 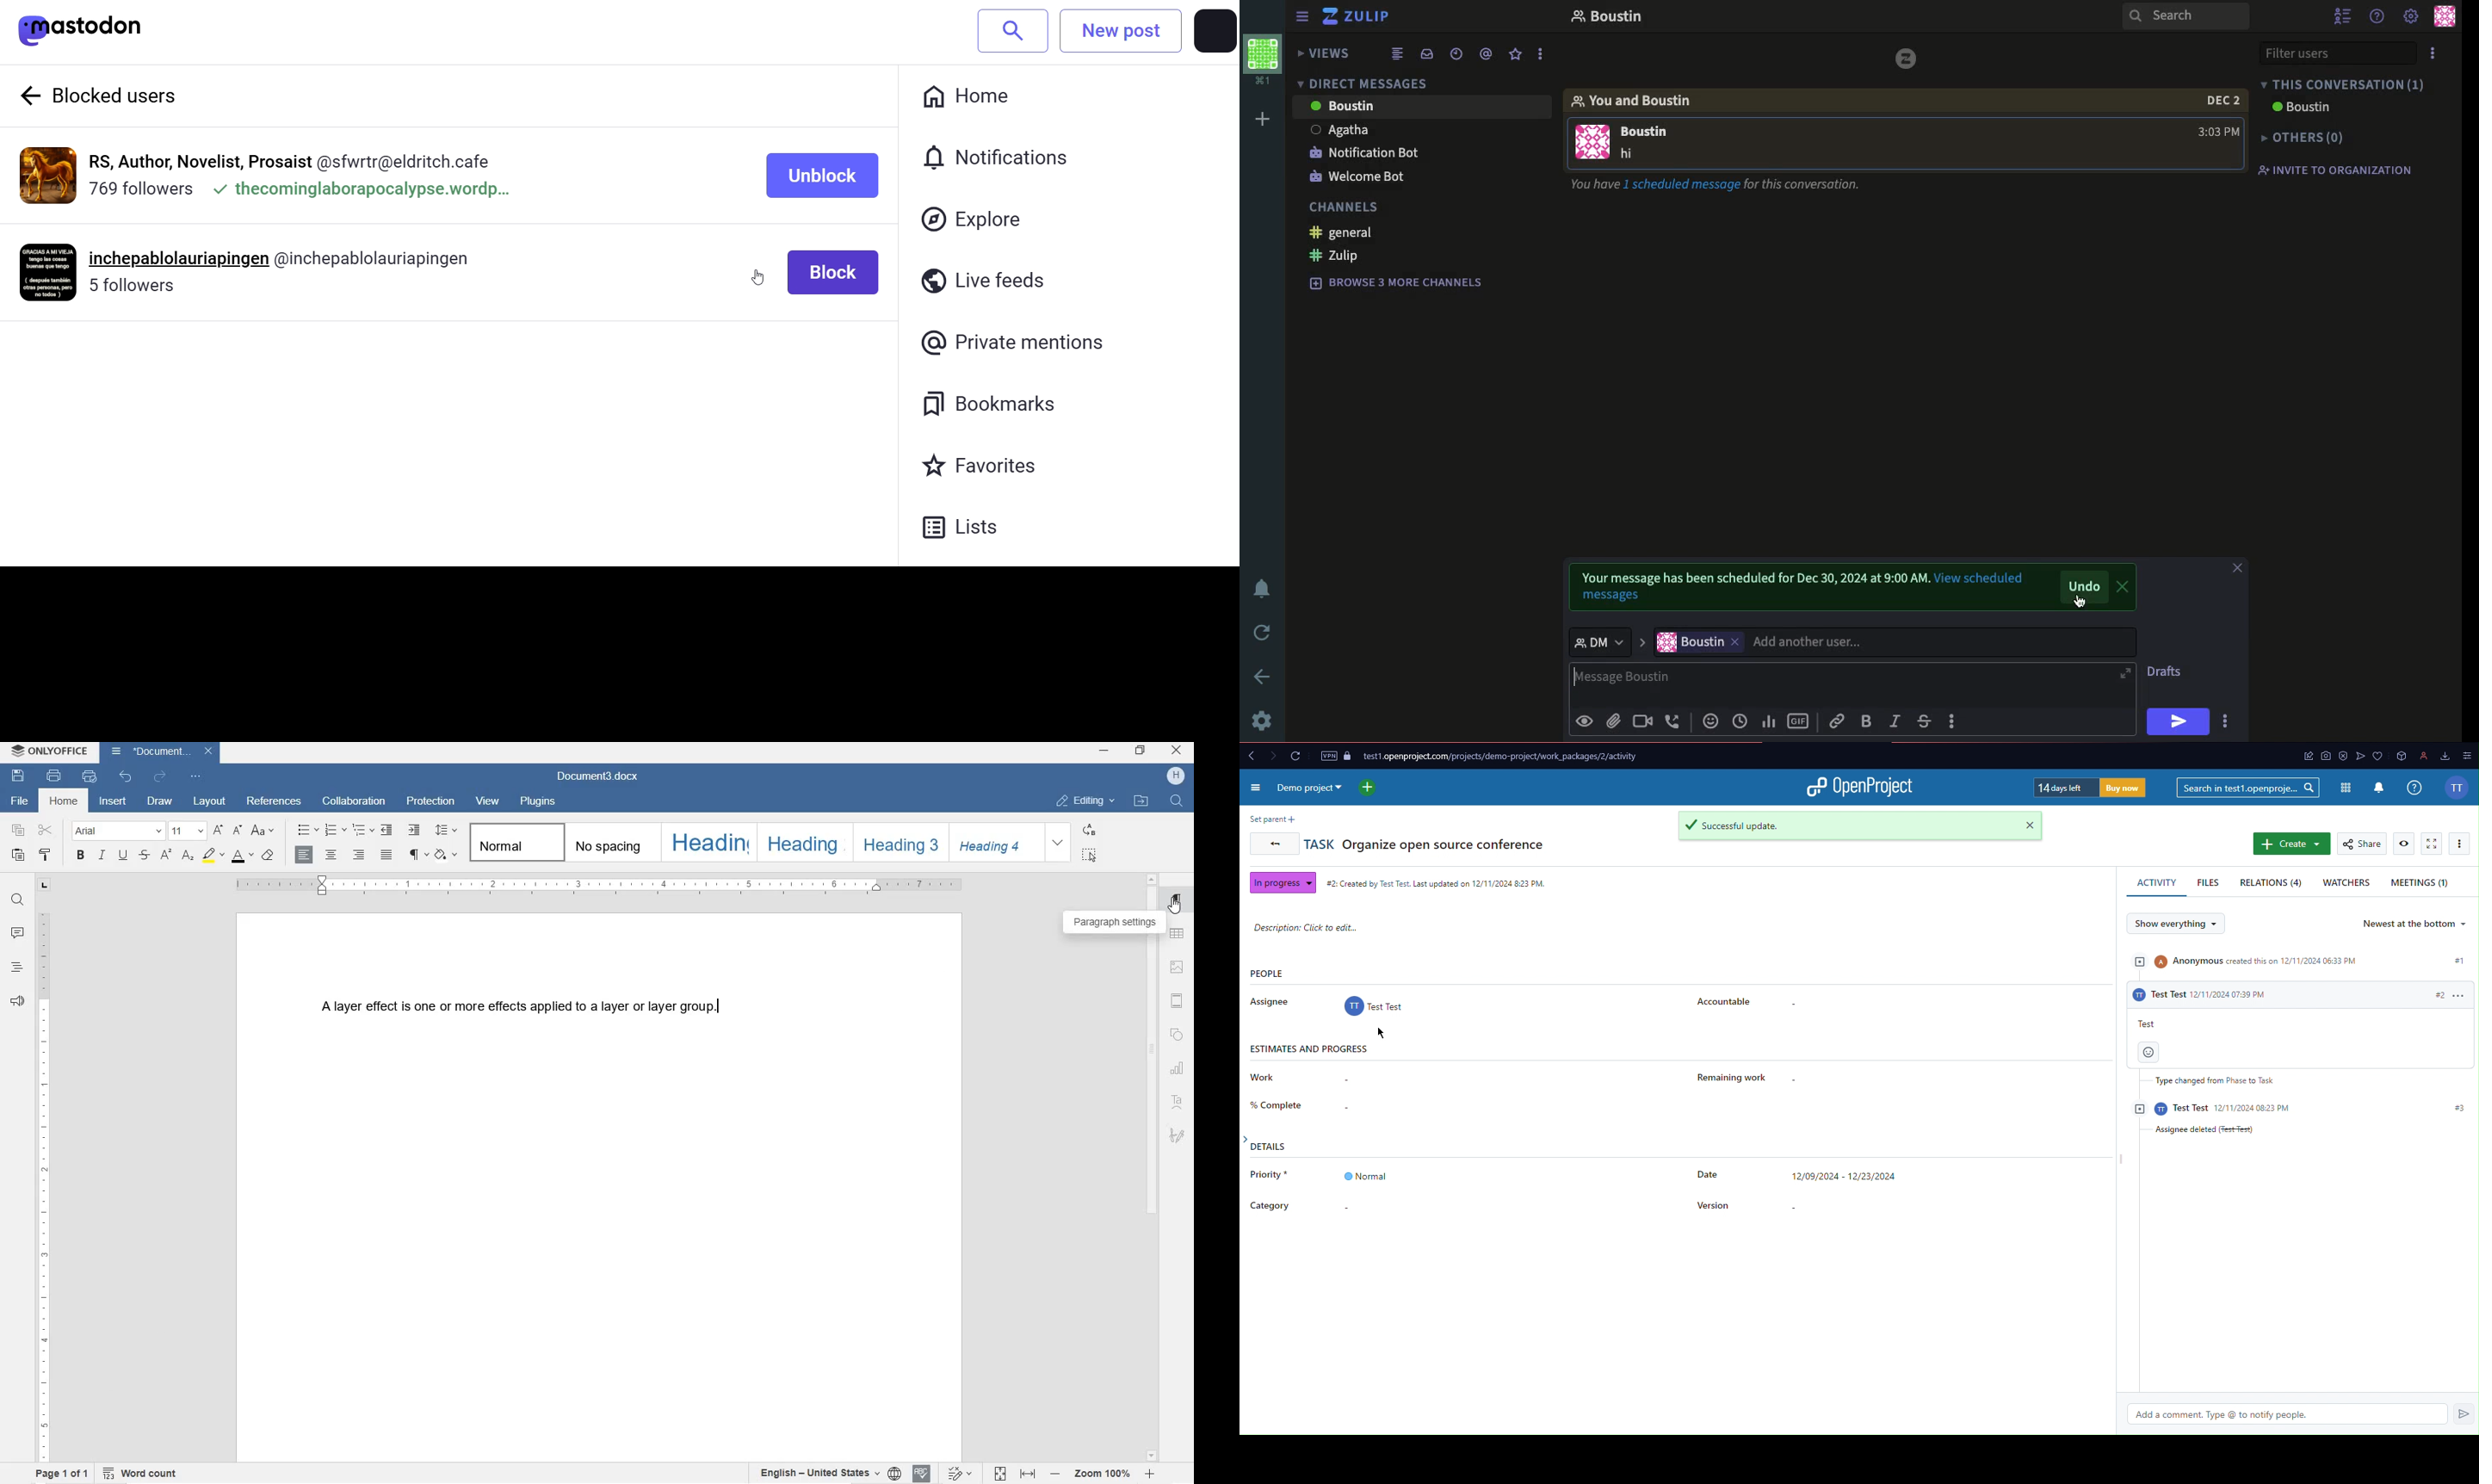 I want to click on time 3:03 PM, so click(x=2214, y=132).